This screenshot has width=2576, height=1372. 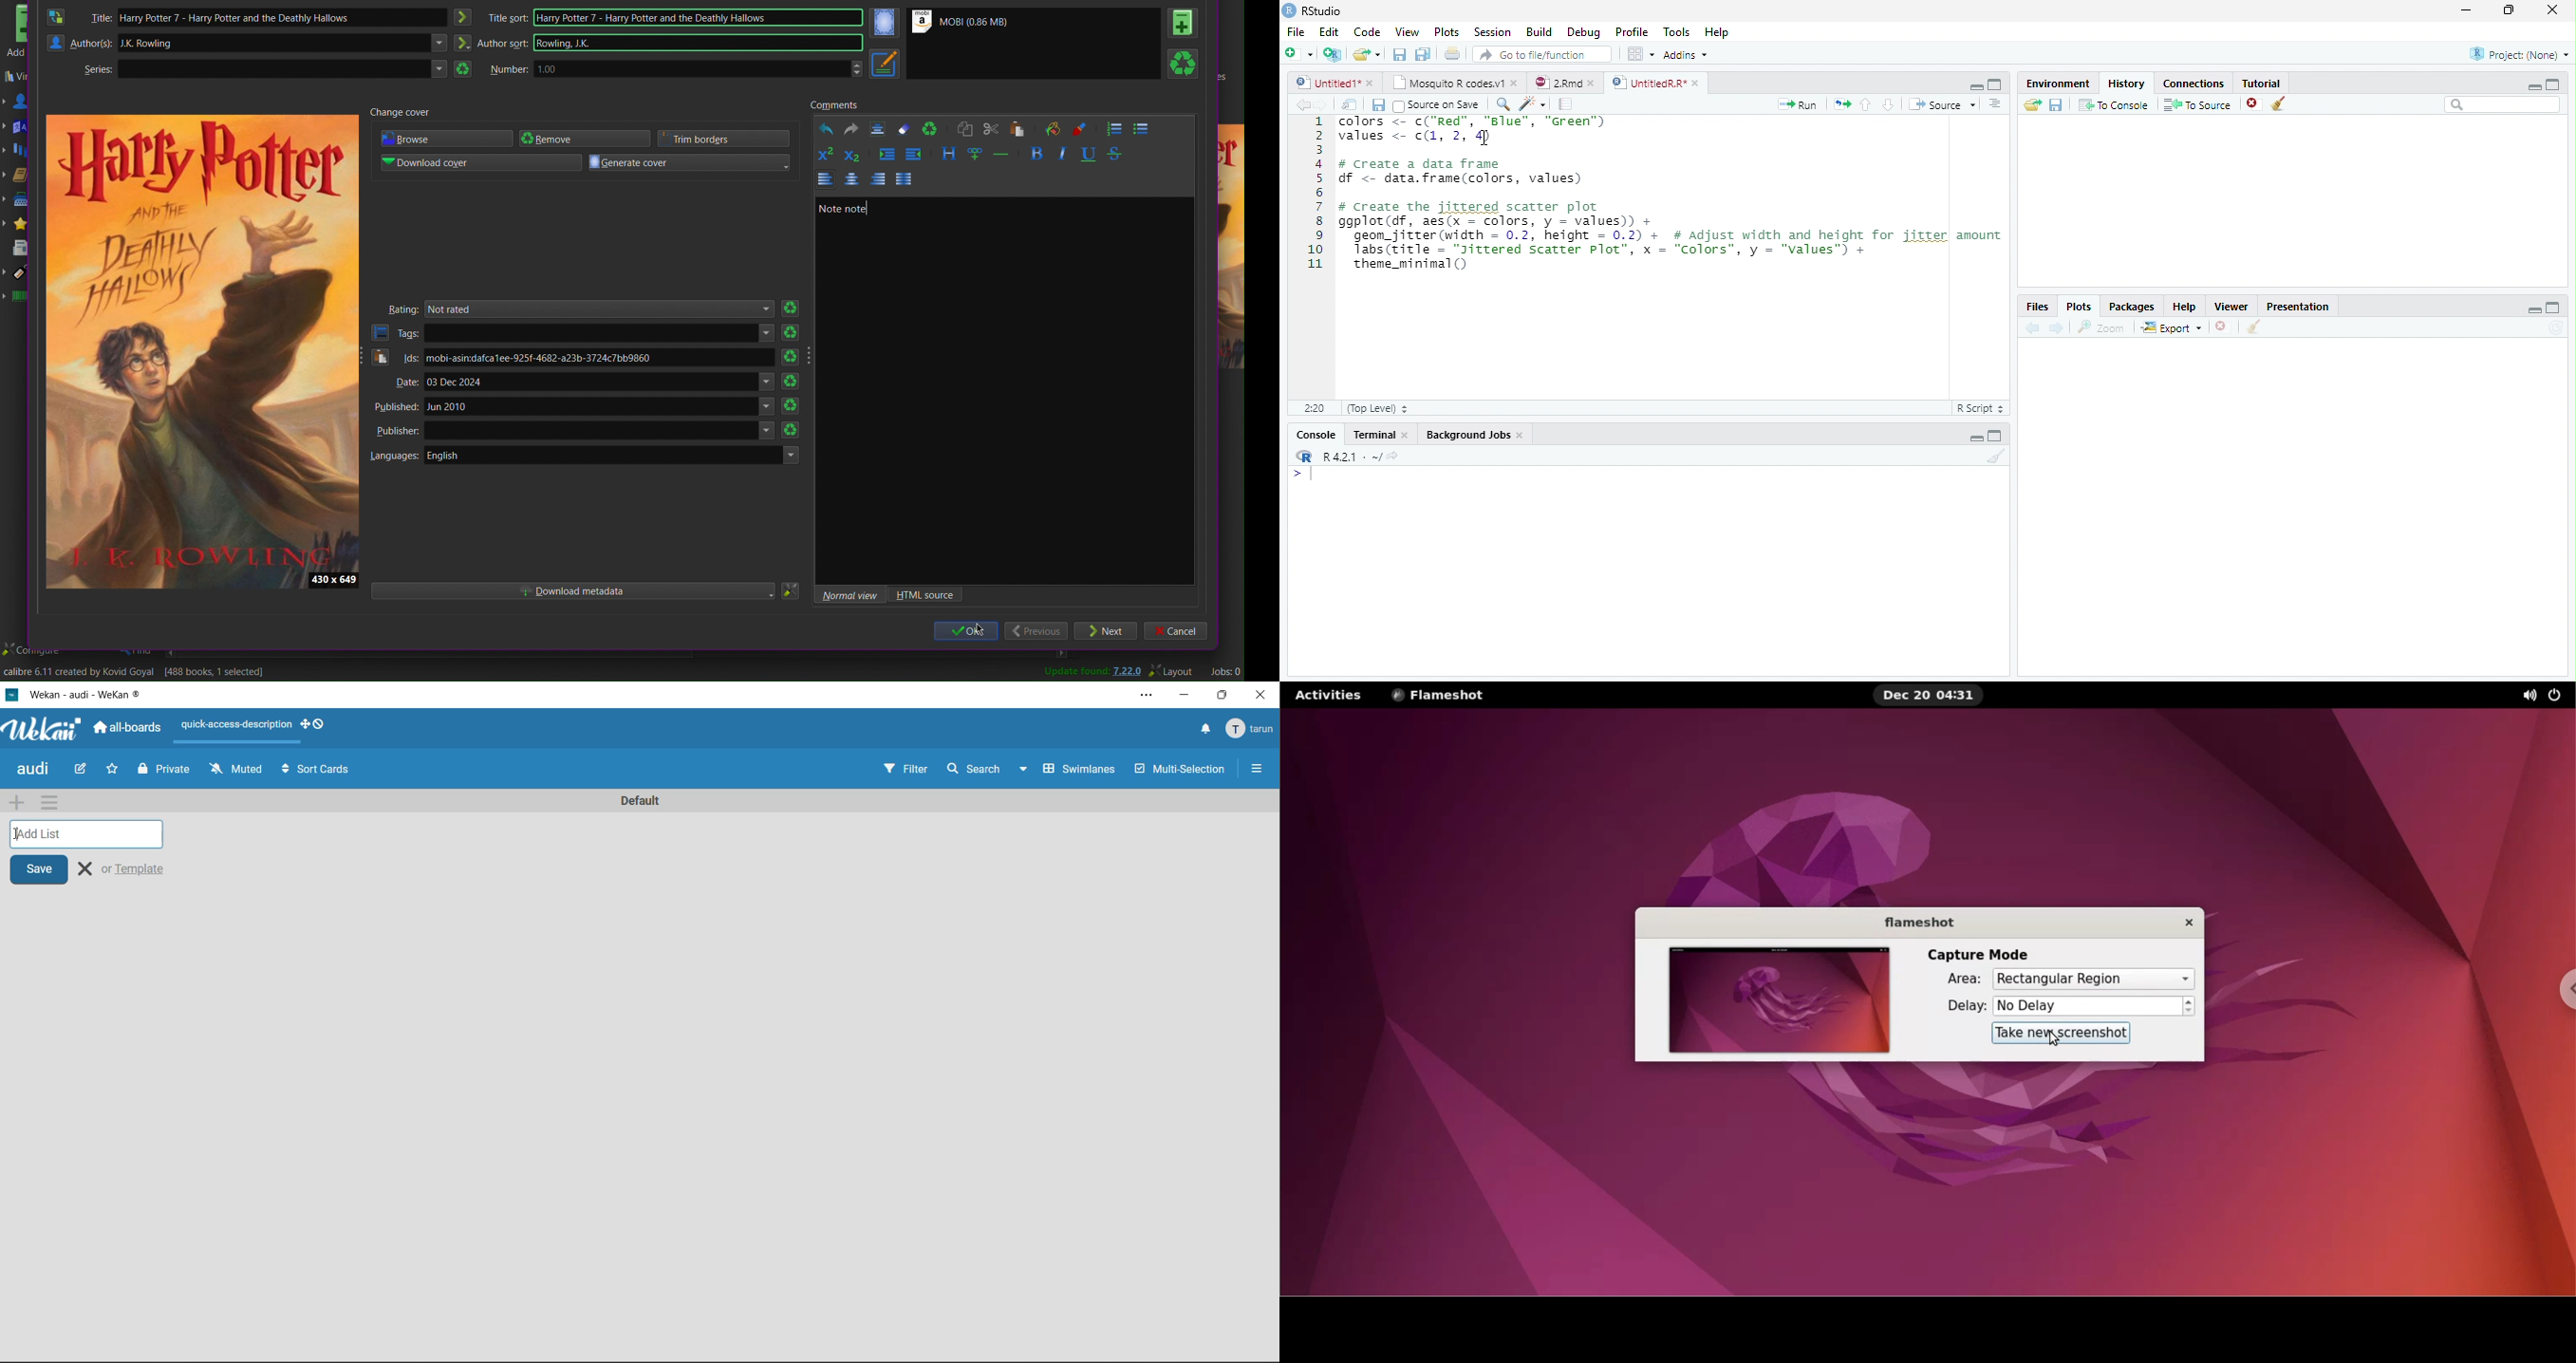 What do you see at coordinates (1686, 55) in the screenshot?
I see `Addins` at bounding box center [1686, 55].